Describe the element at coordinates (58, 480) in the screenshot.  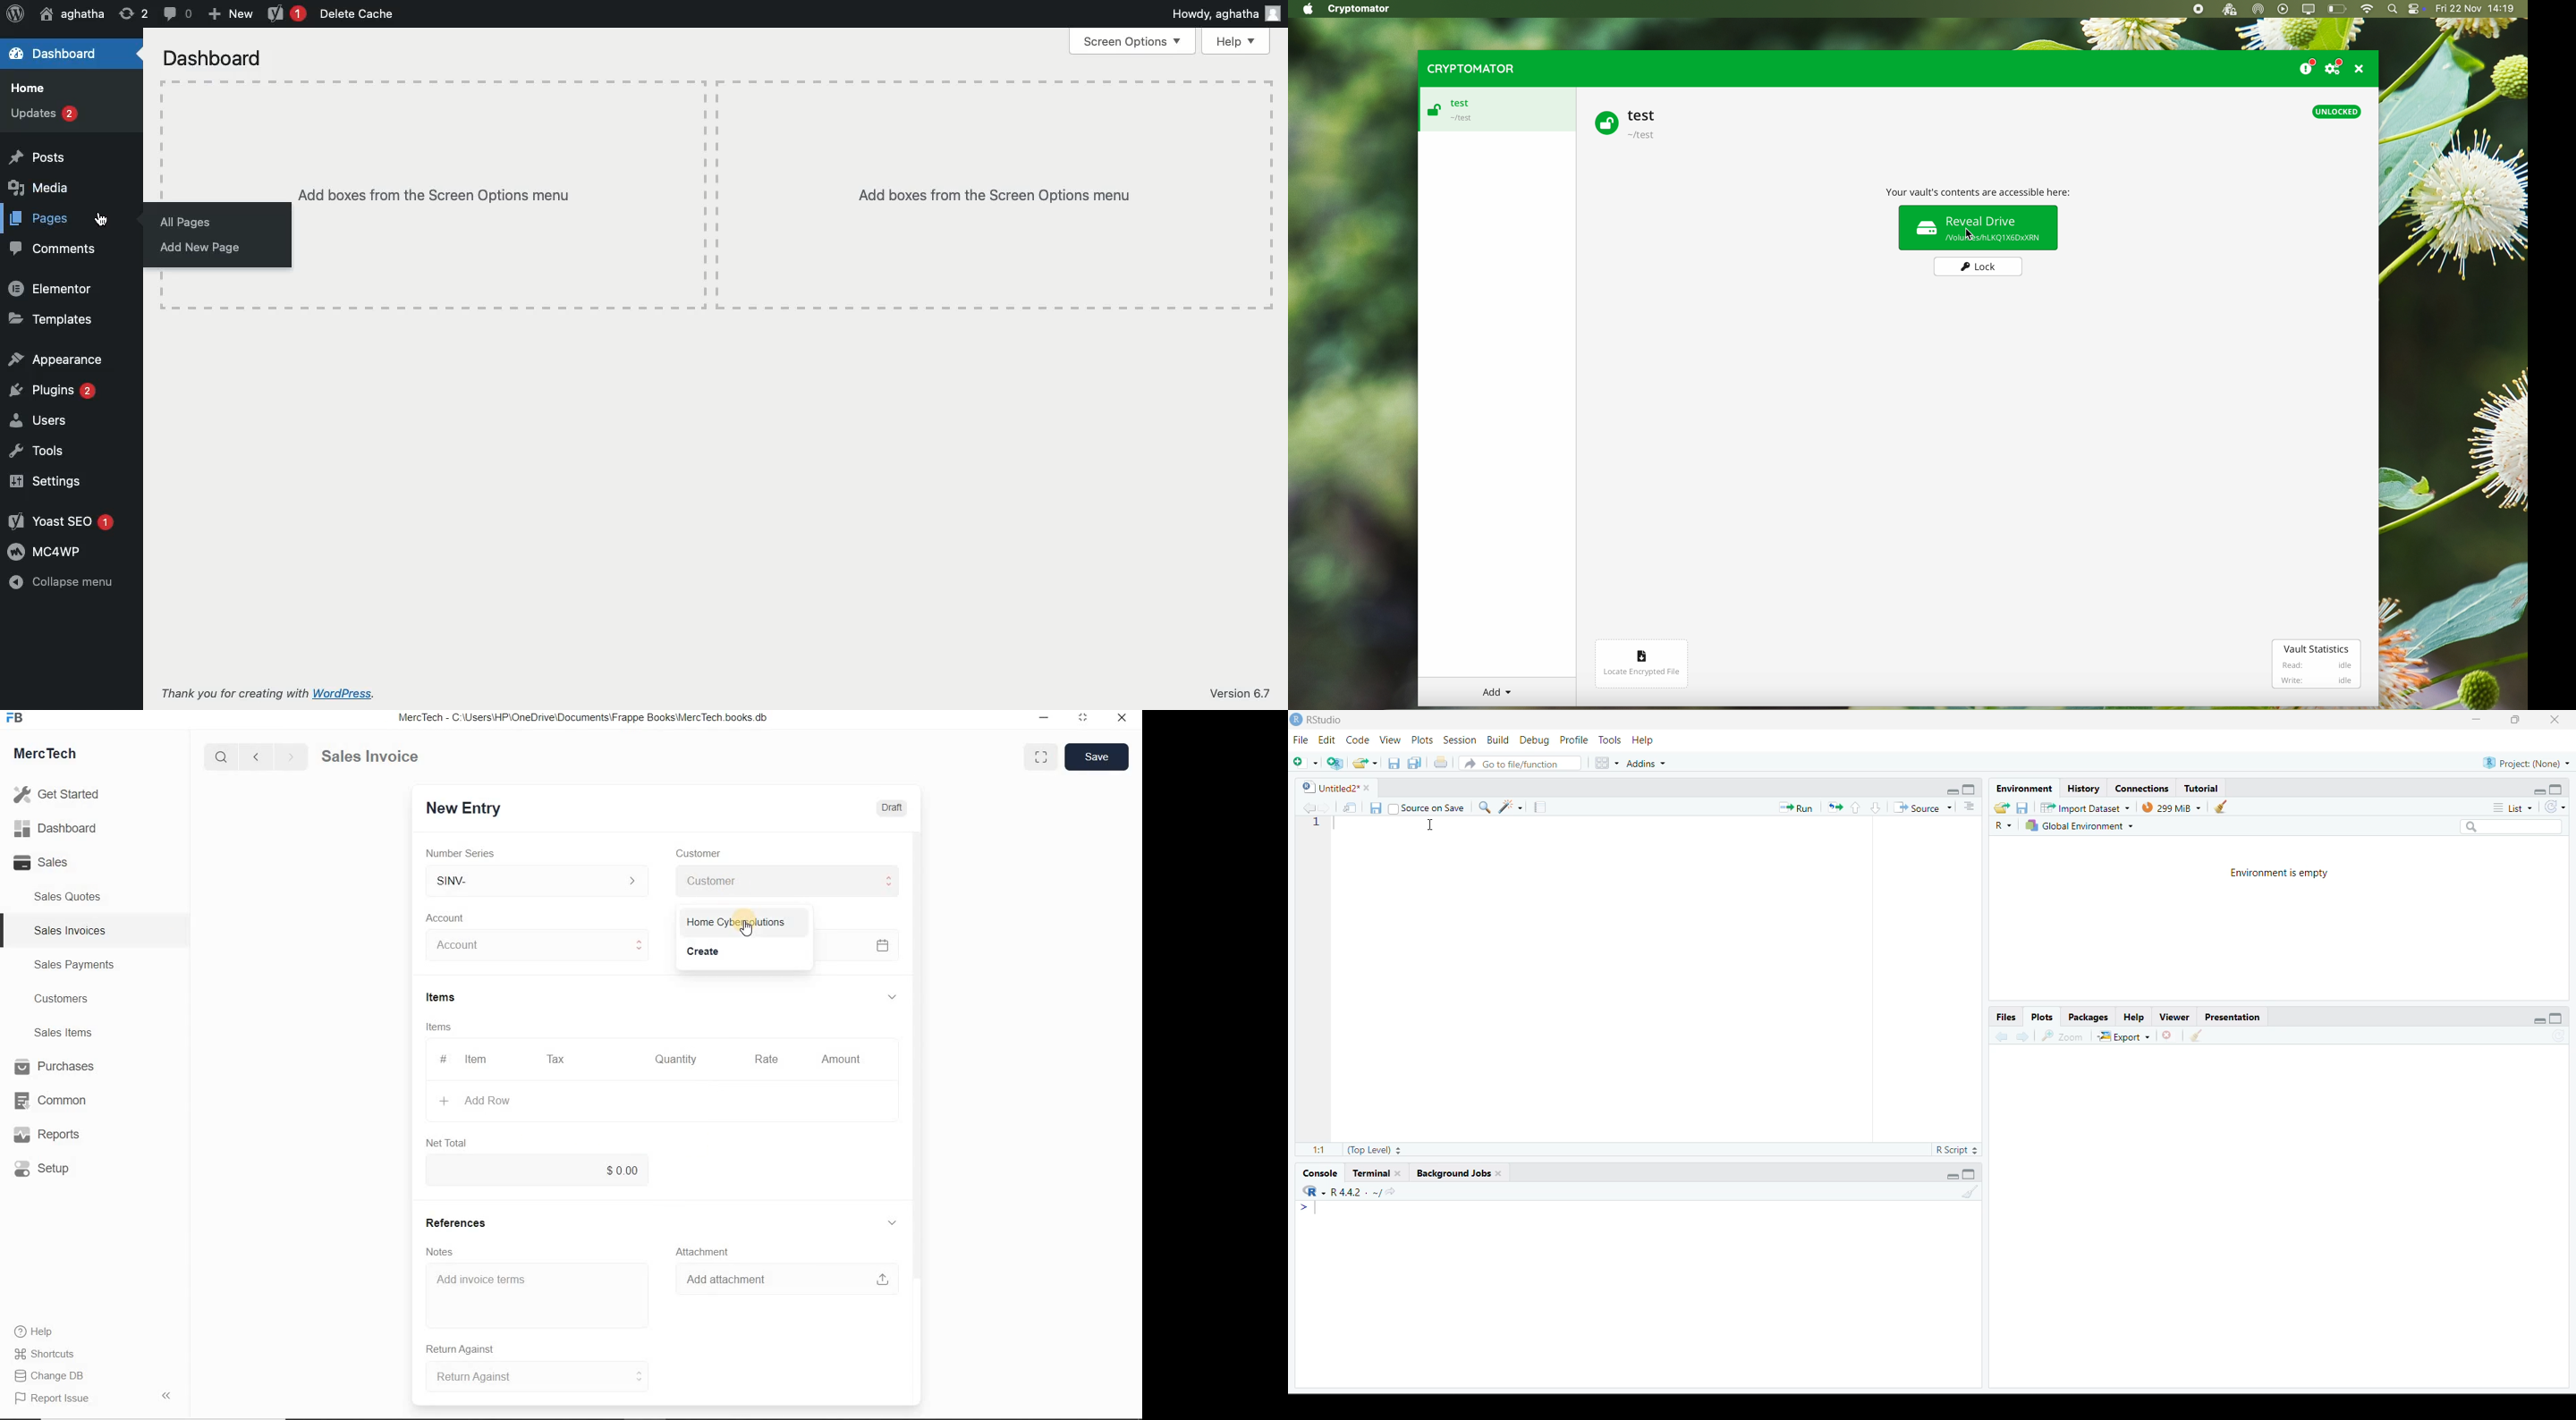
I see `Settings` at that location.